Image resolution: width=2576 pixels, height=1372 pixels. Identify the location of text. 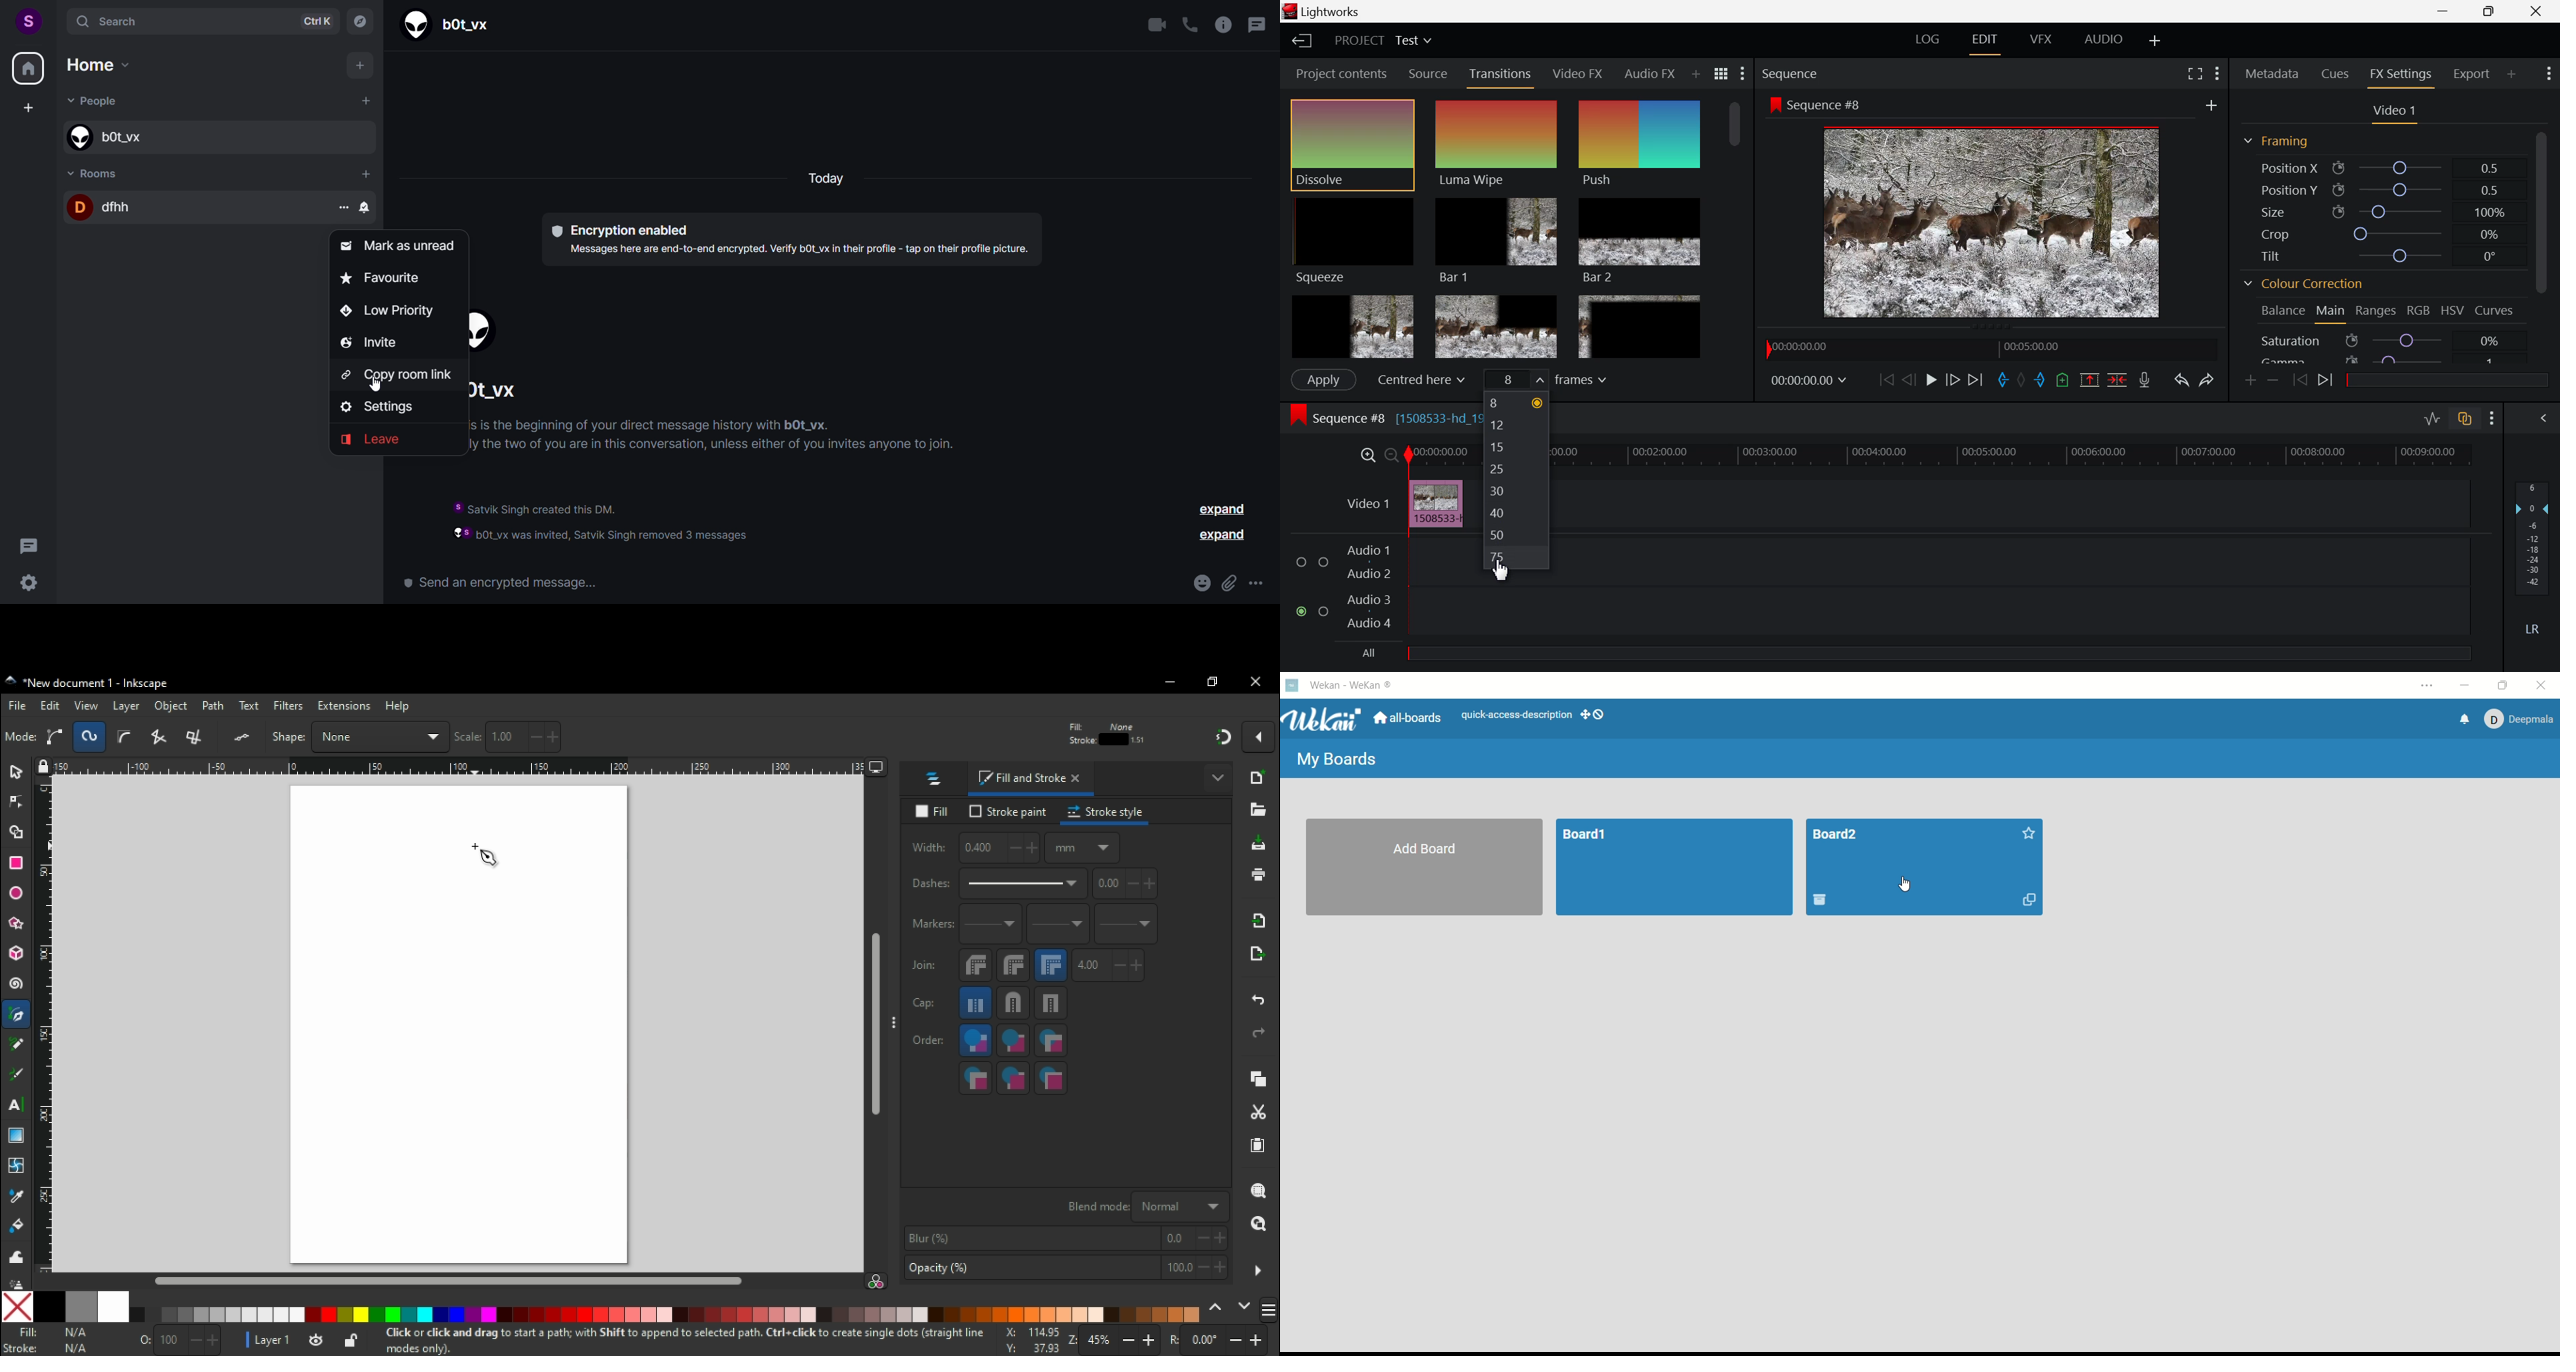
(250, 705).